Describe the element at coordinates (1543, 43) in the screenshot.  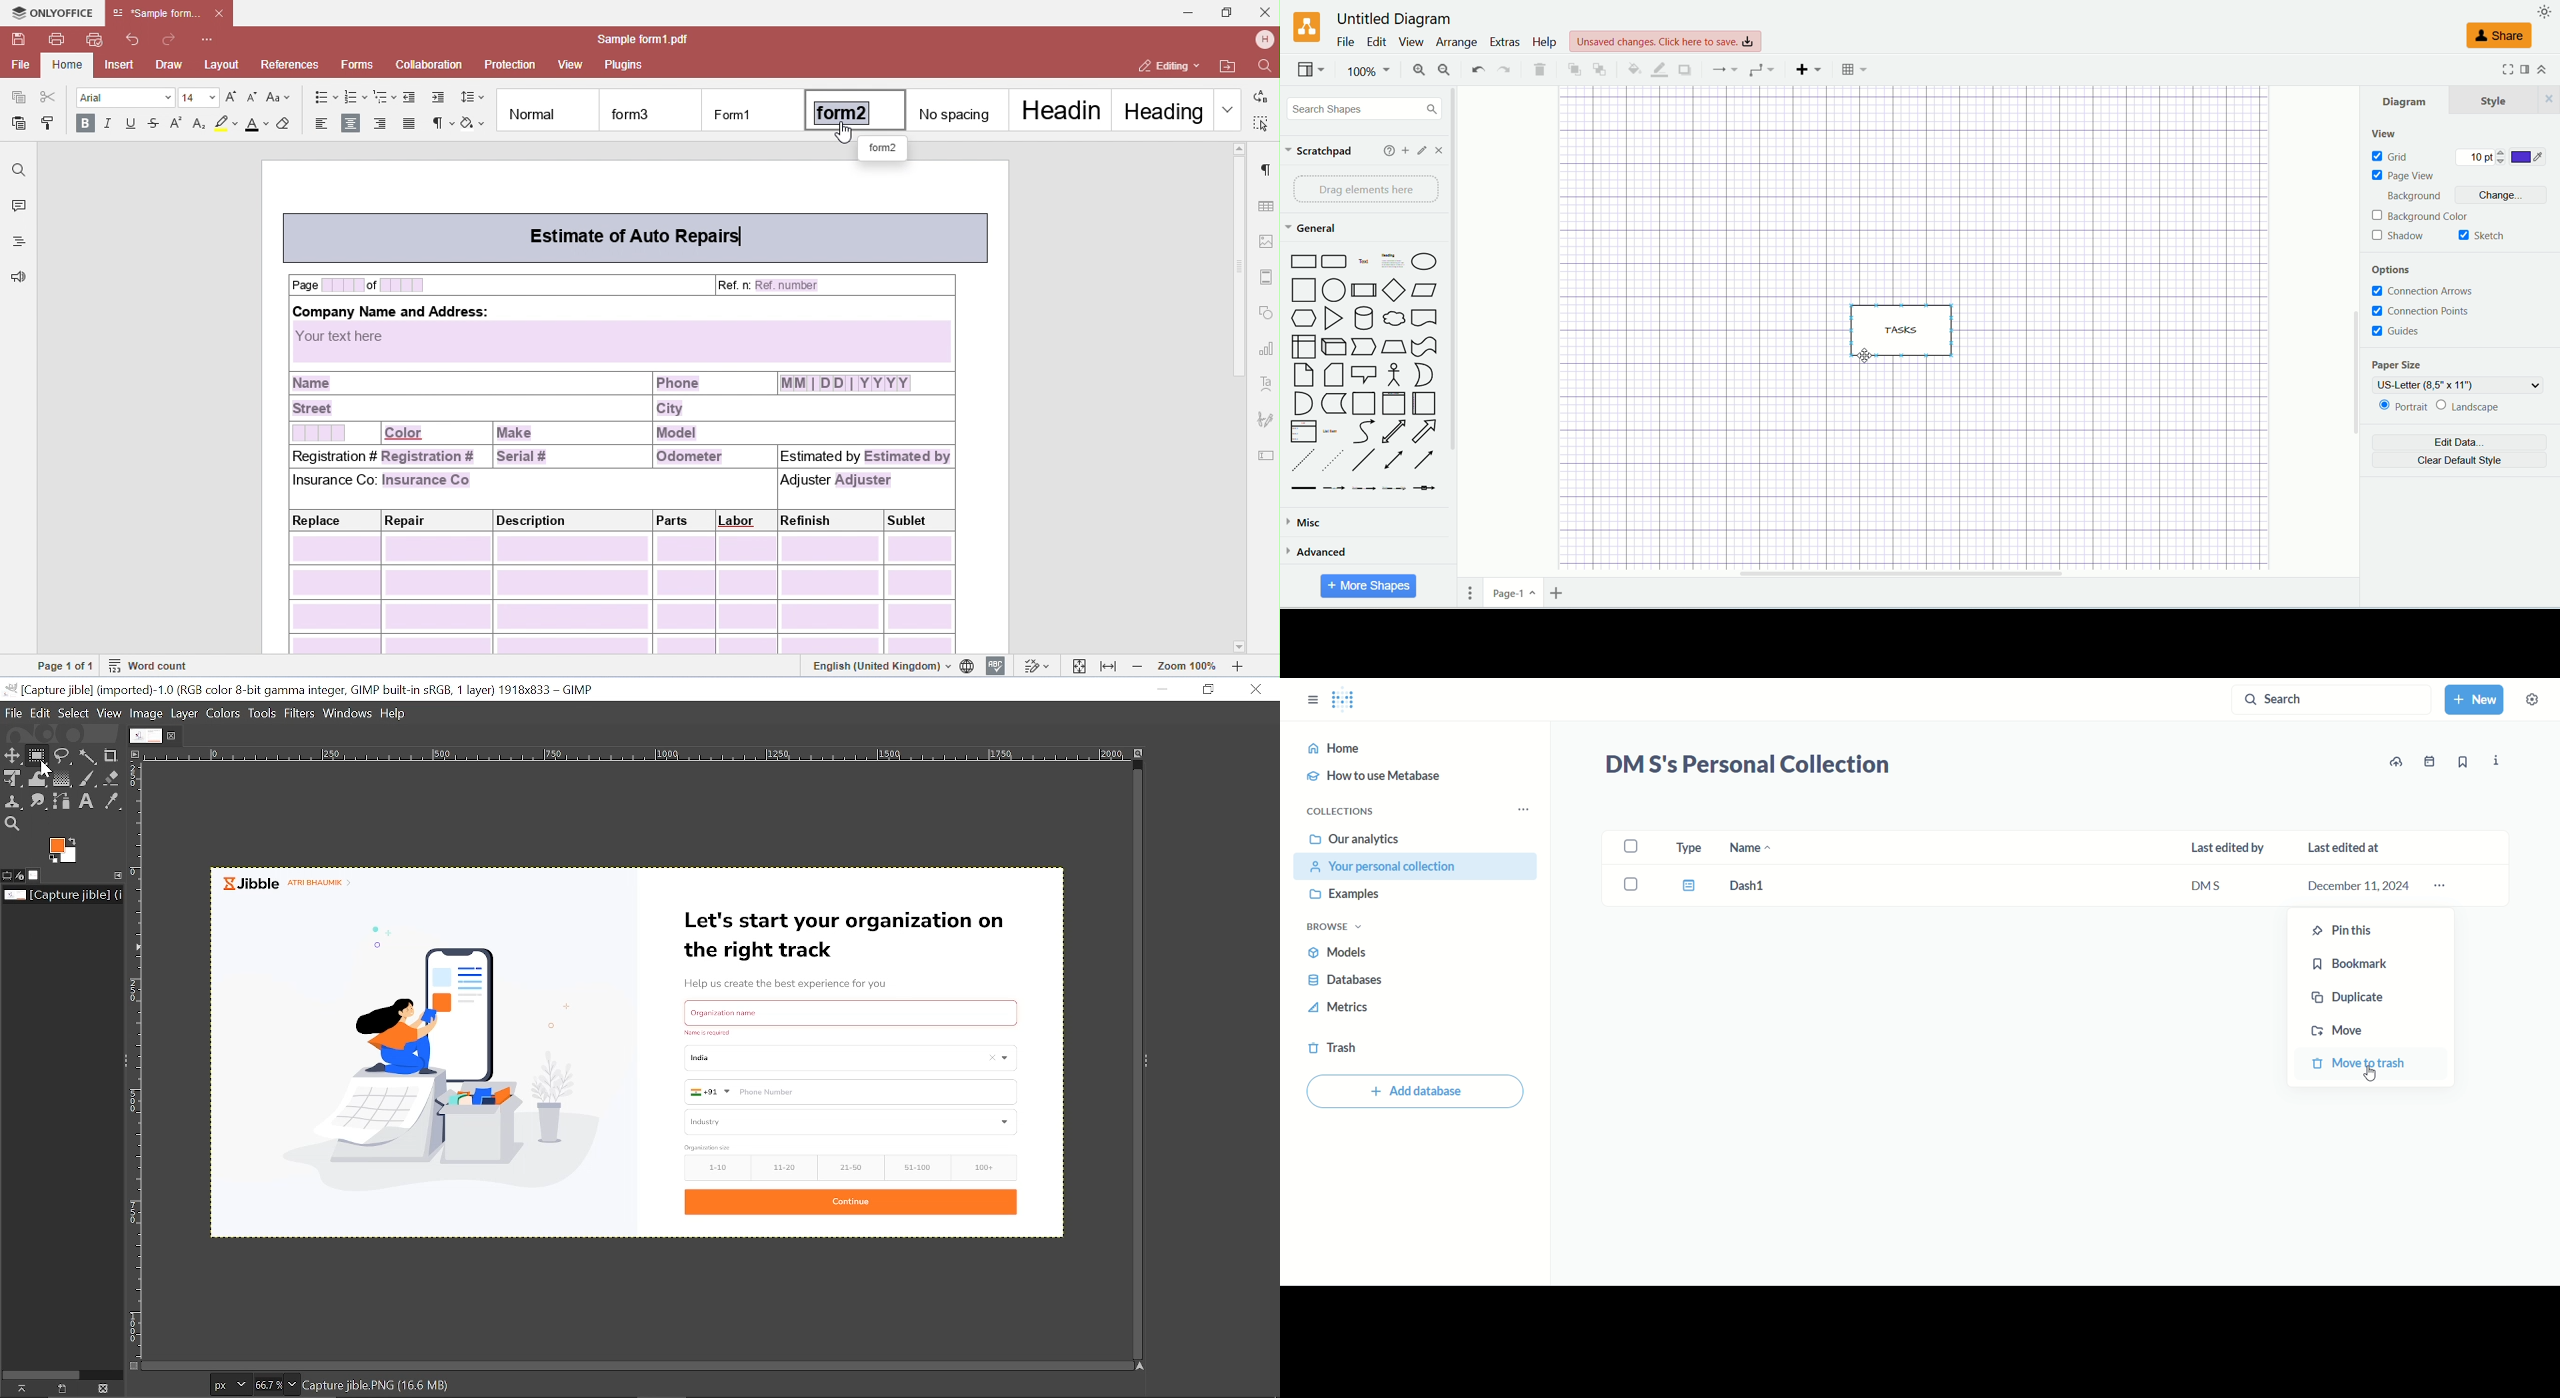
I see `help` at that location.